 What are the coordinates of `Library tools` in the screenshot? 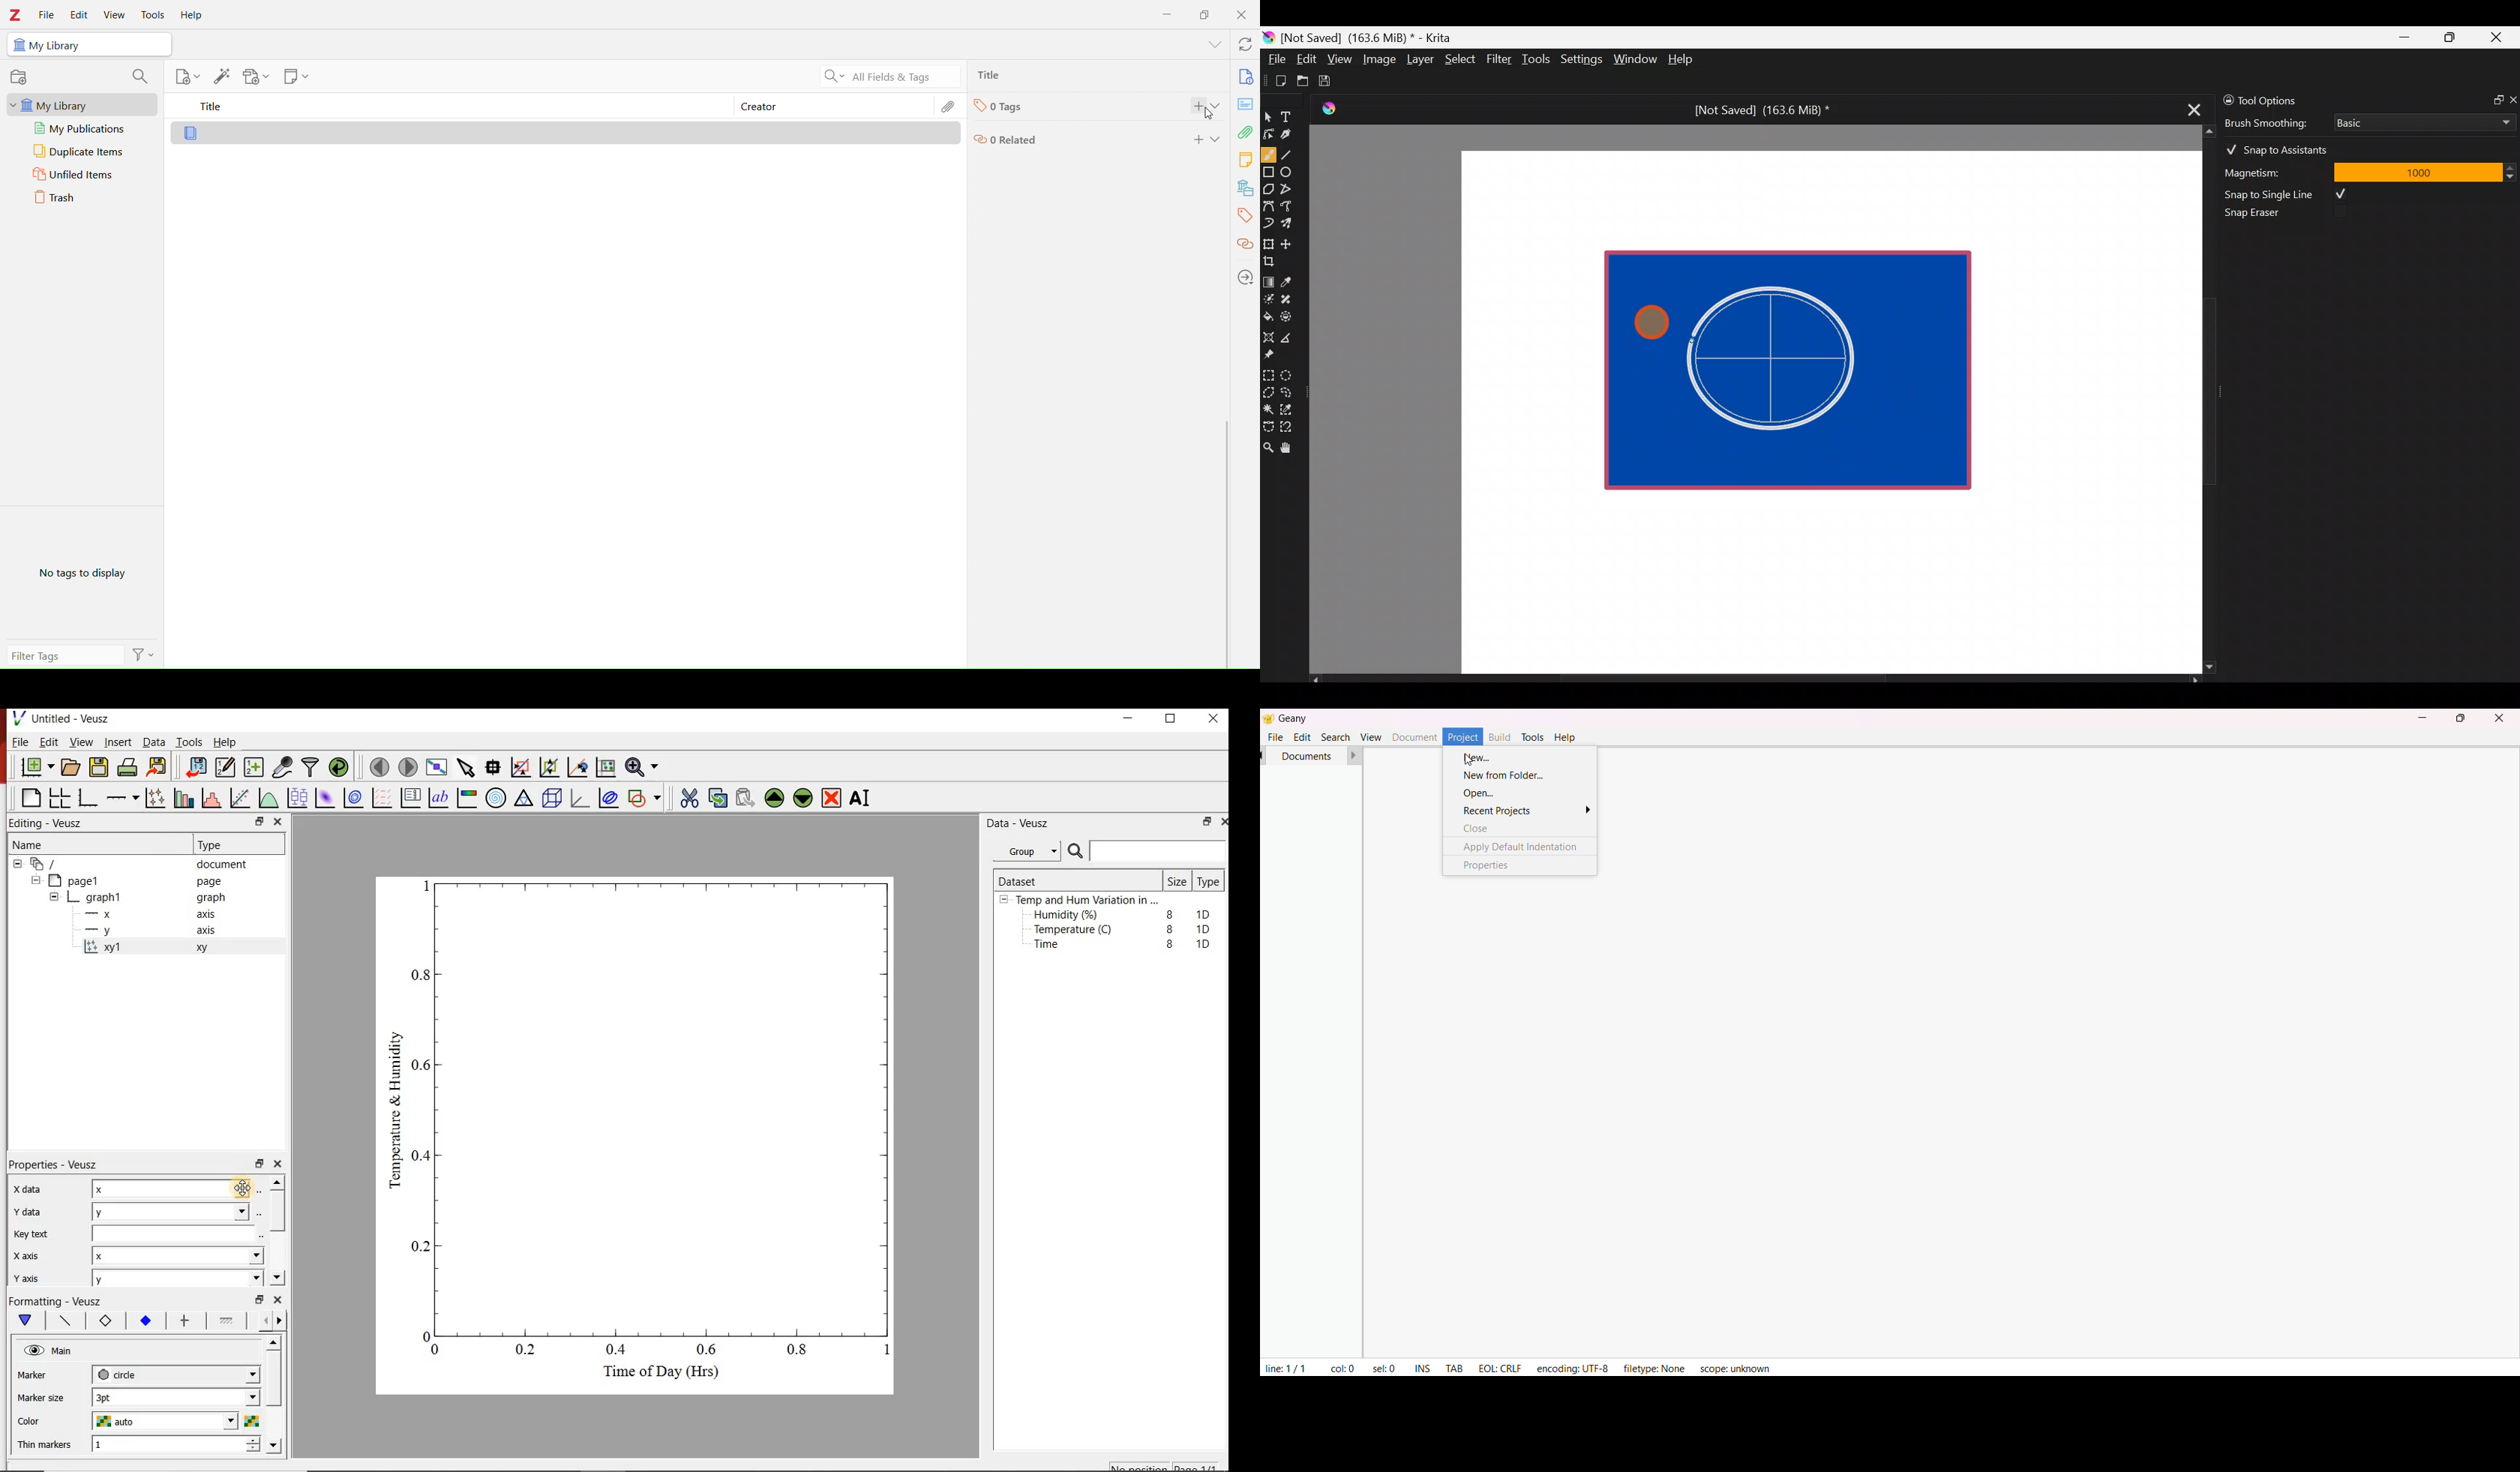 It's located at (237, 77).